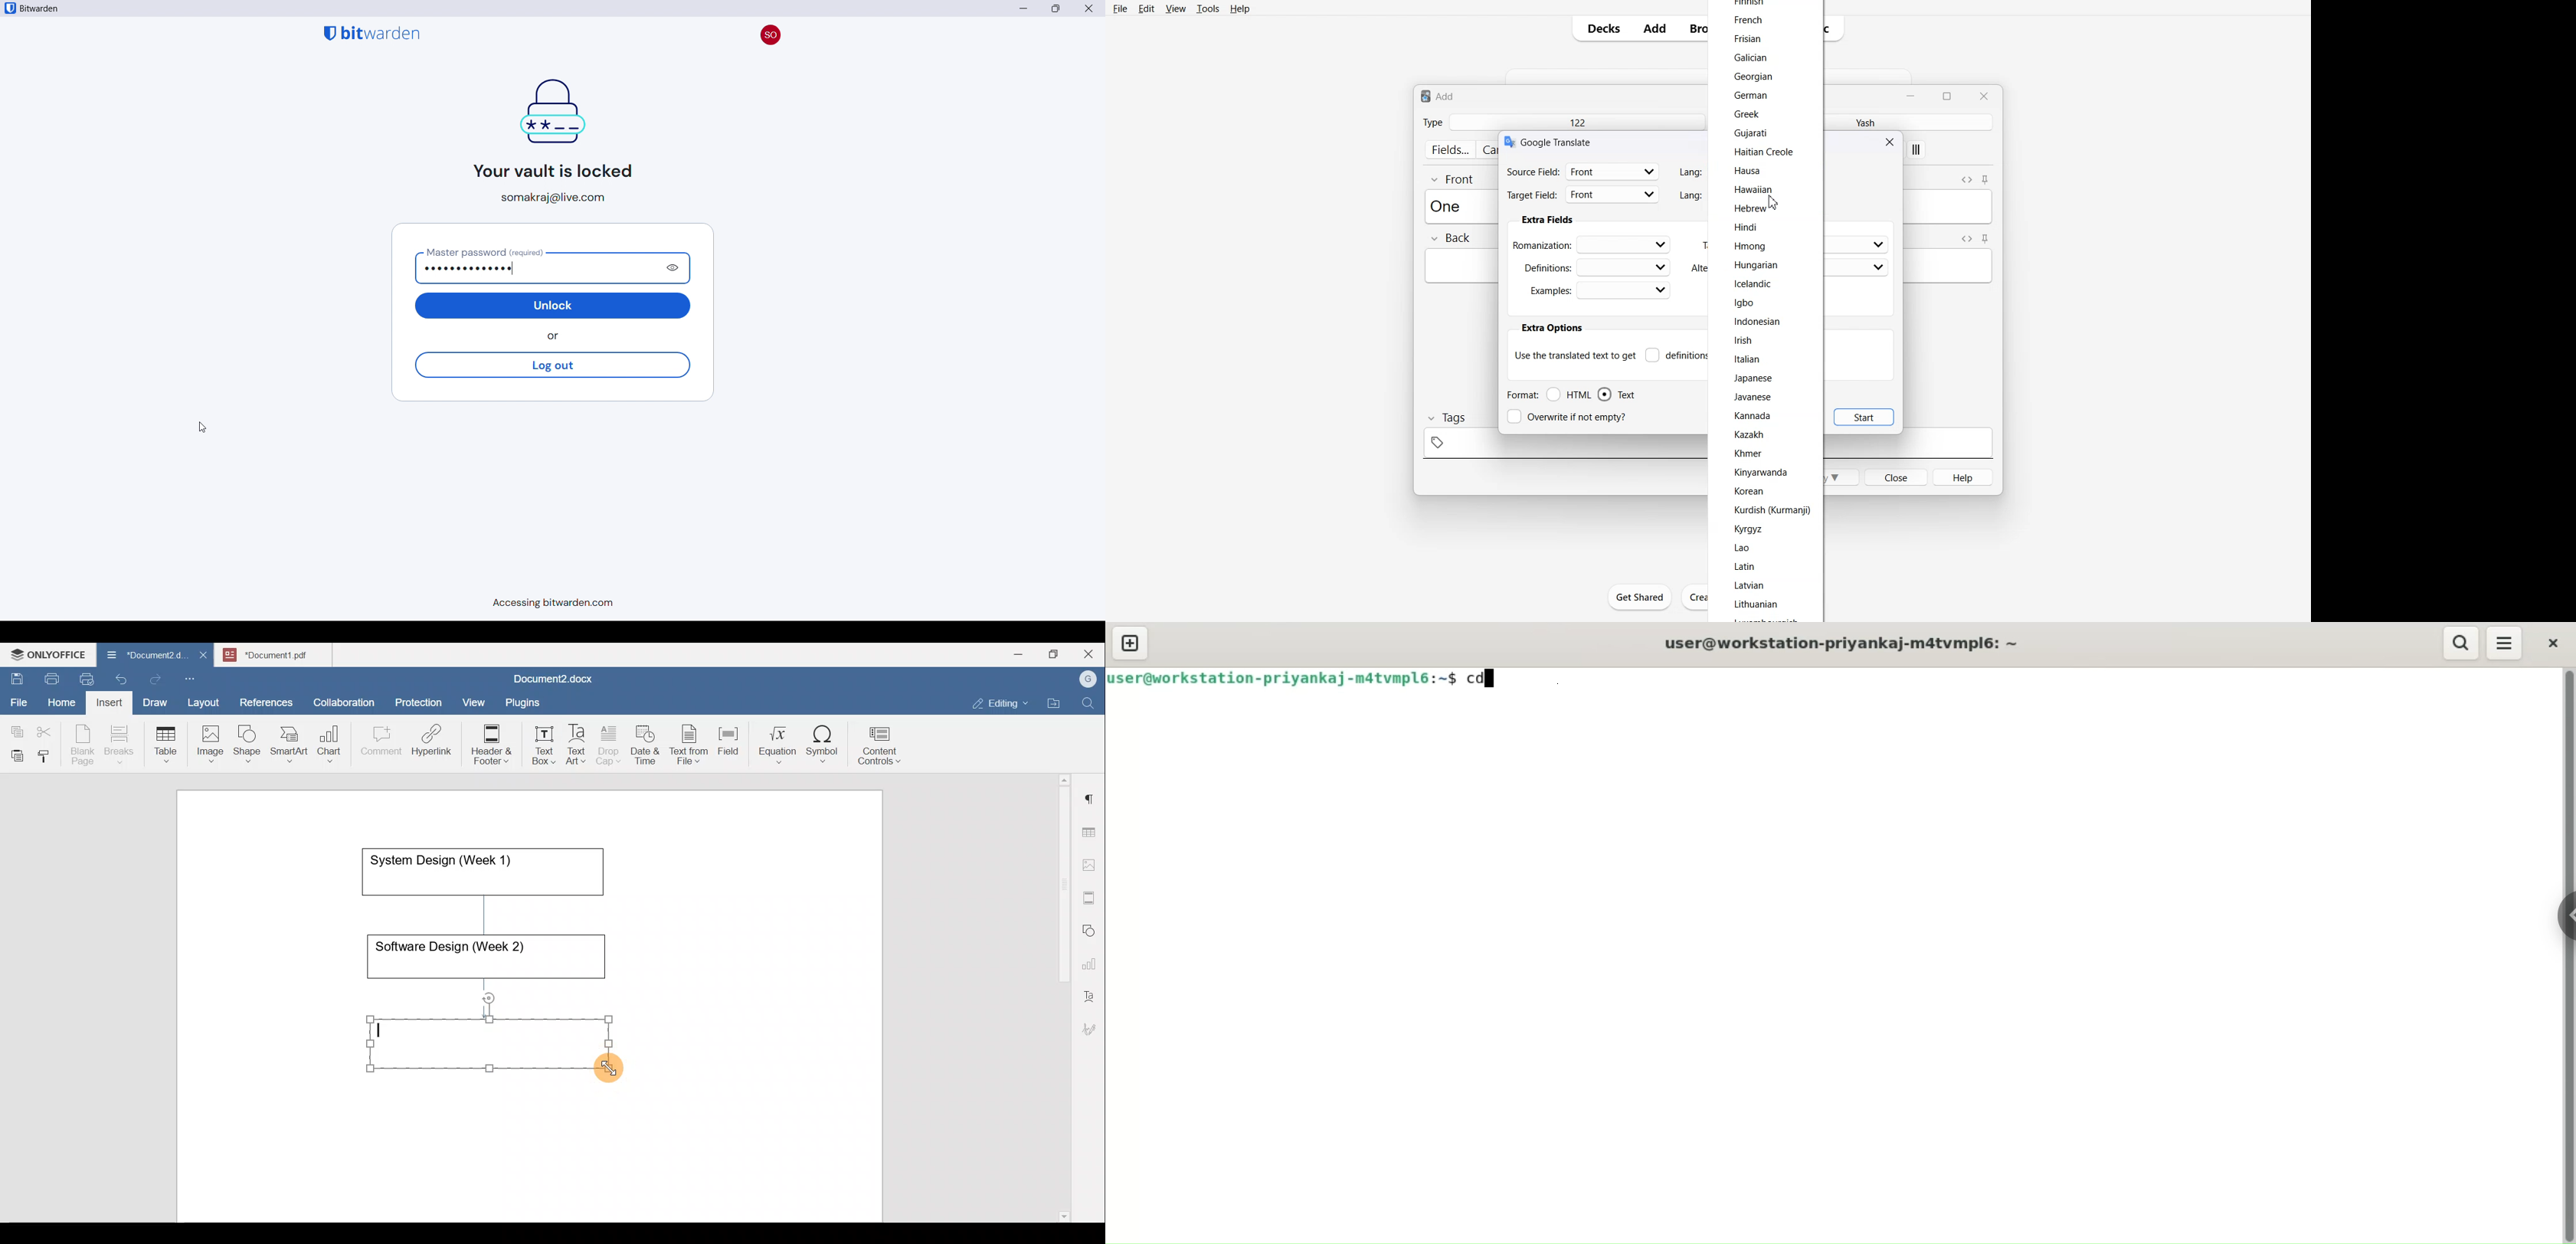  I want to click on Korean, so click(1749, 491).